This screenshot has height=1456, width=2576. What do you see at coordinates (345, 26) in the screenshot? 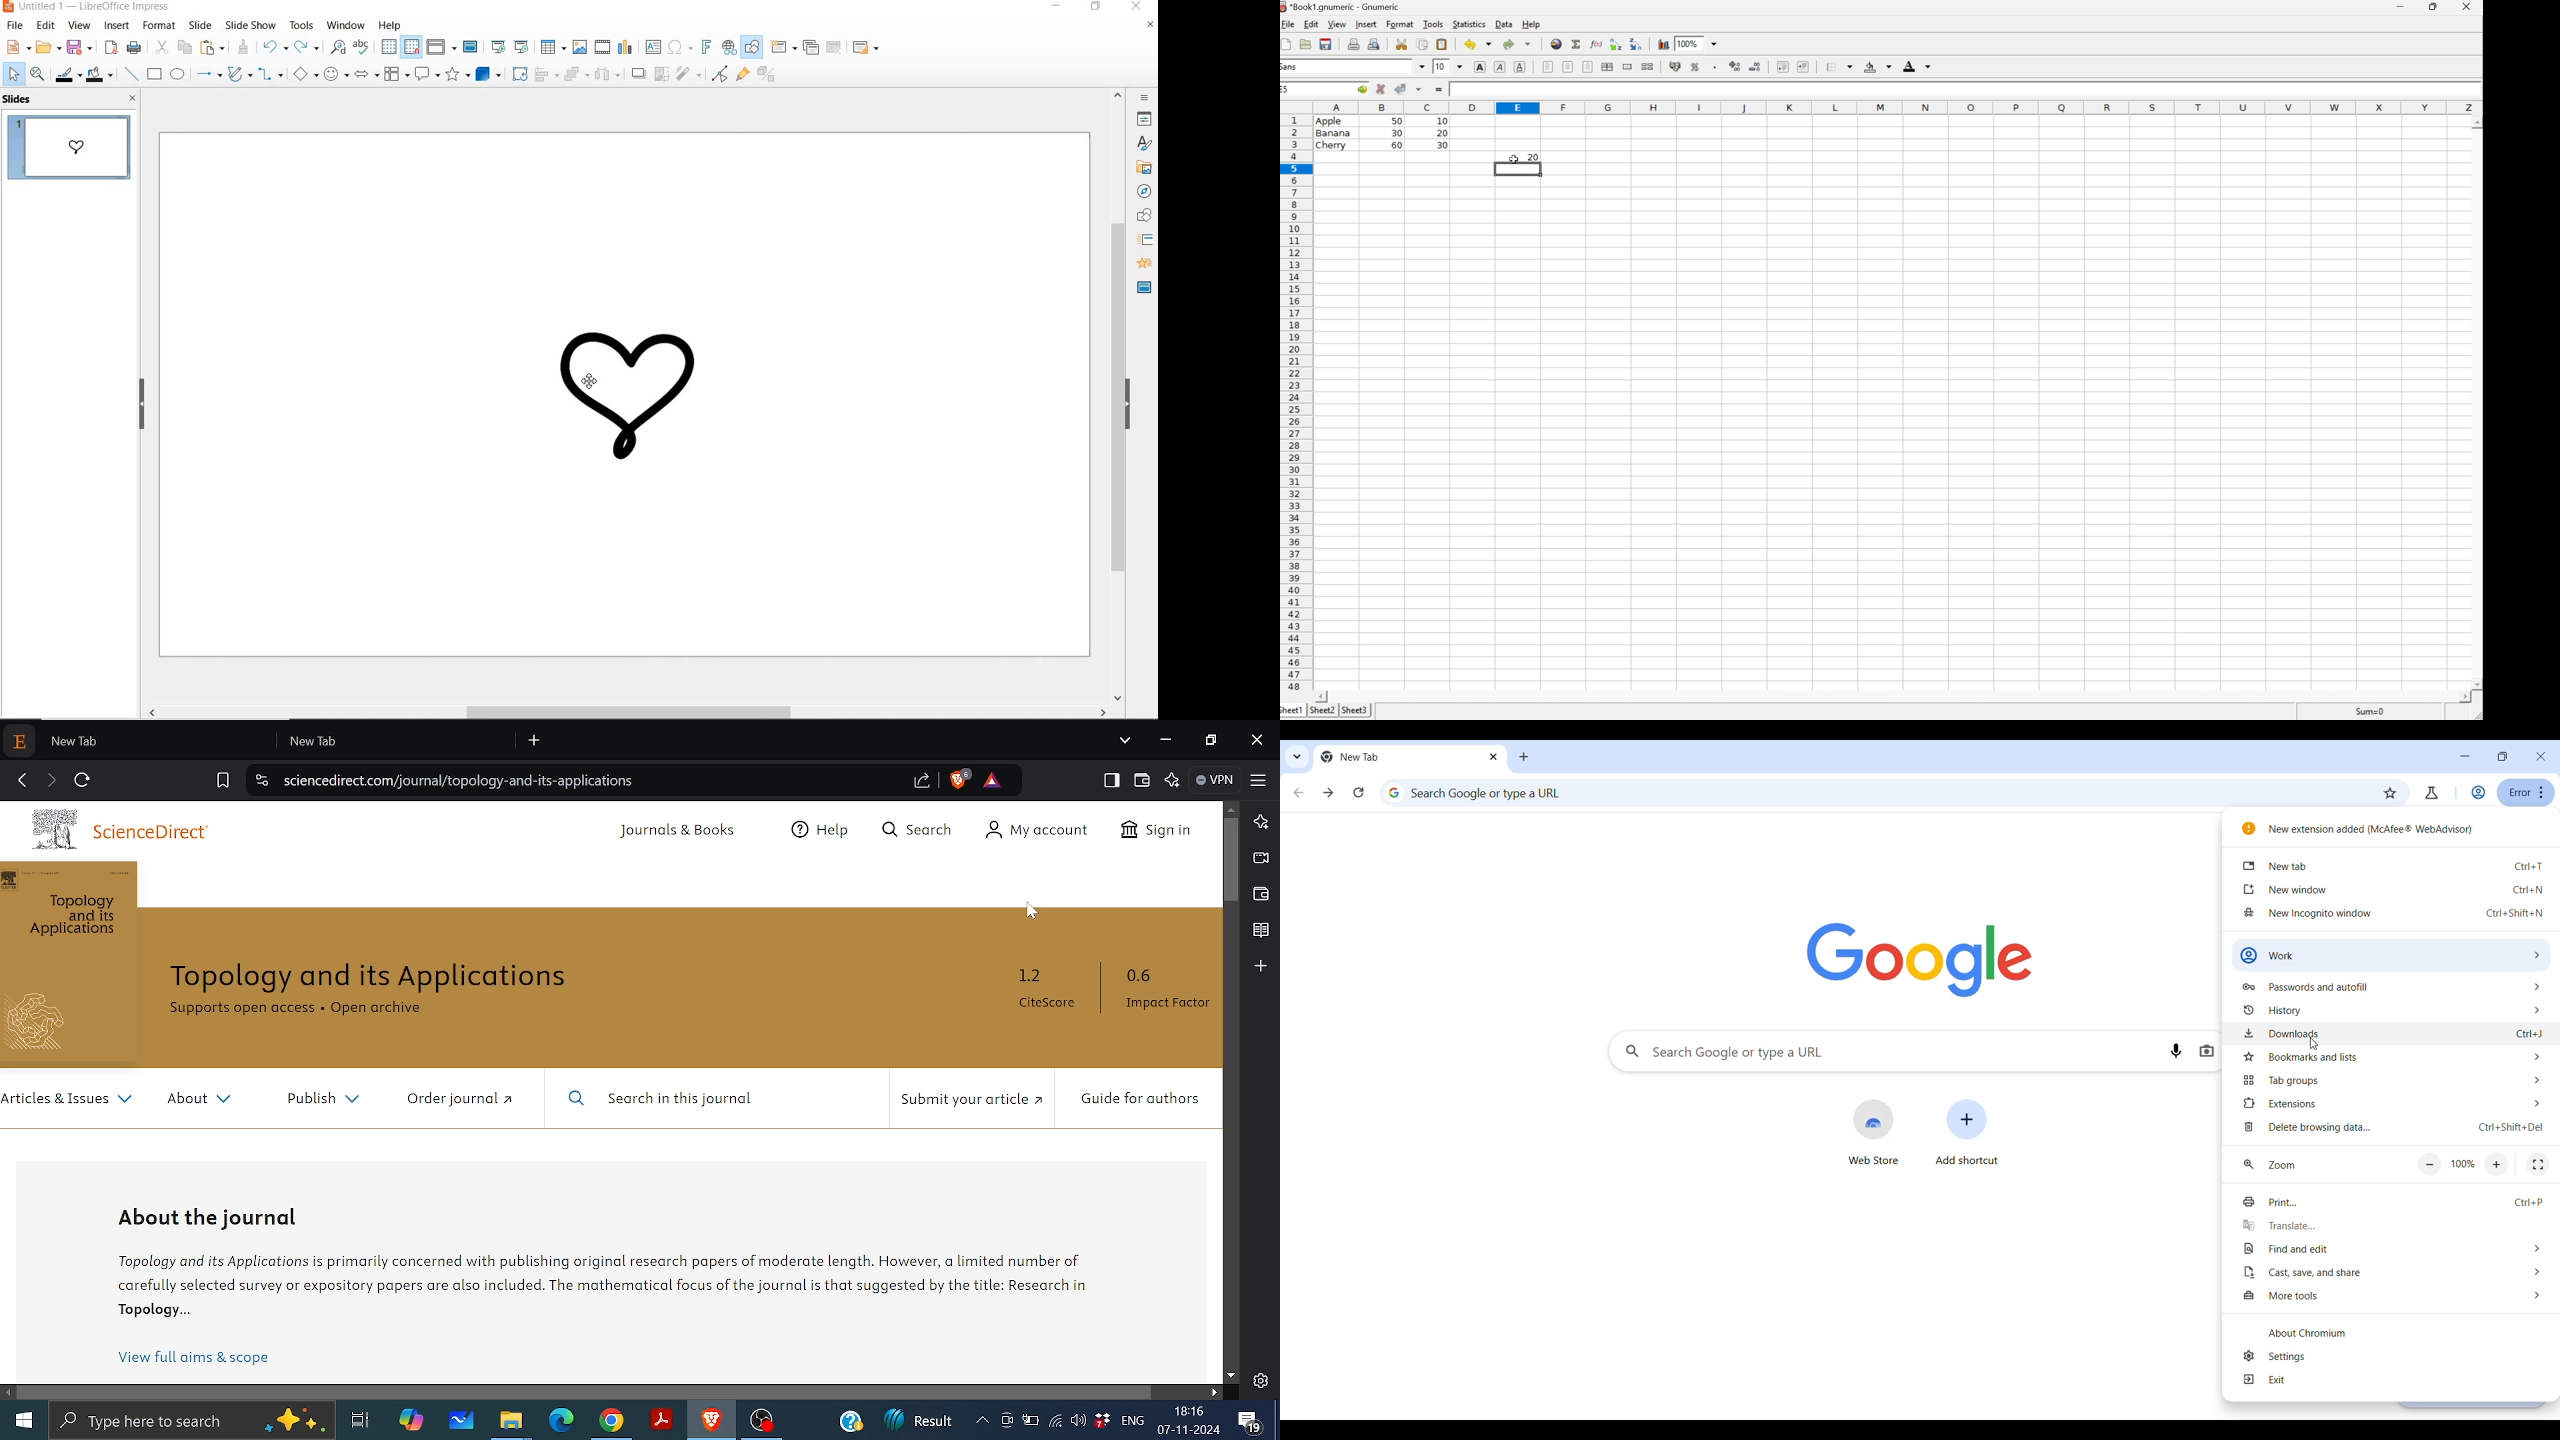
I see `window` at bounding box center [345, 26].